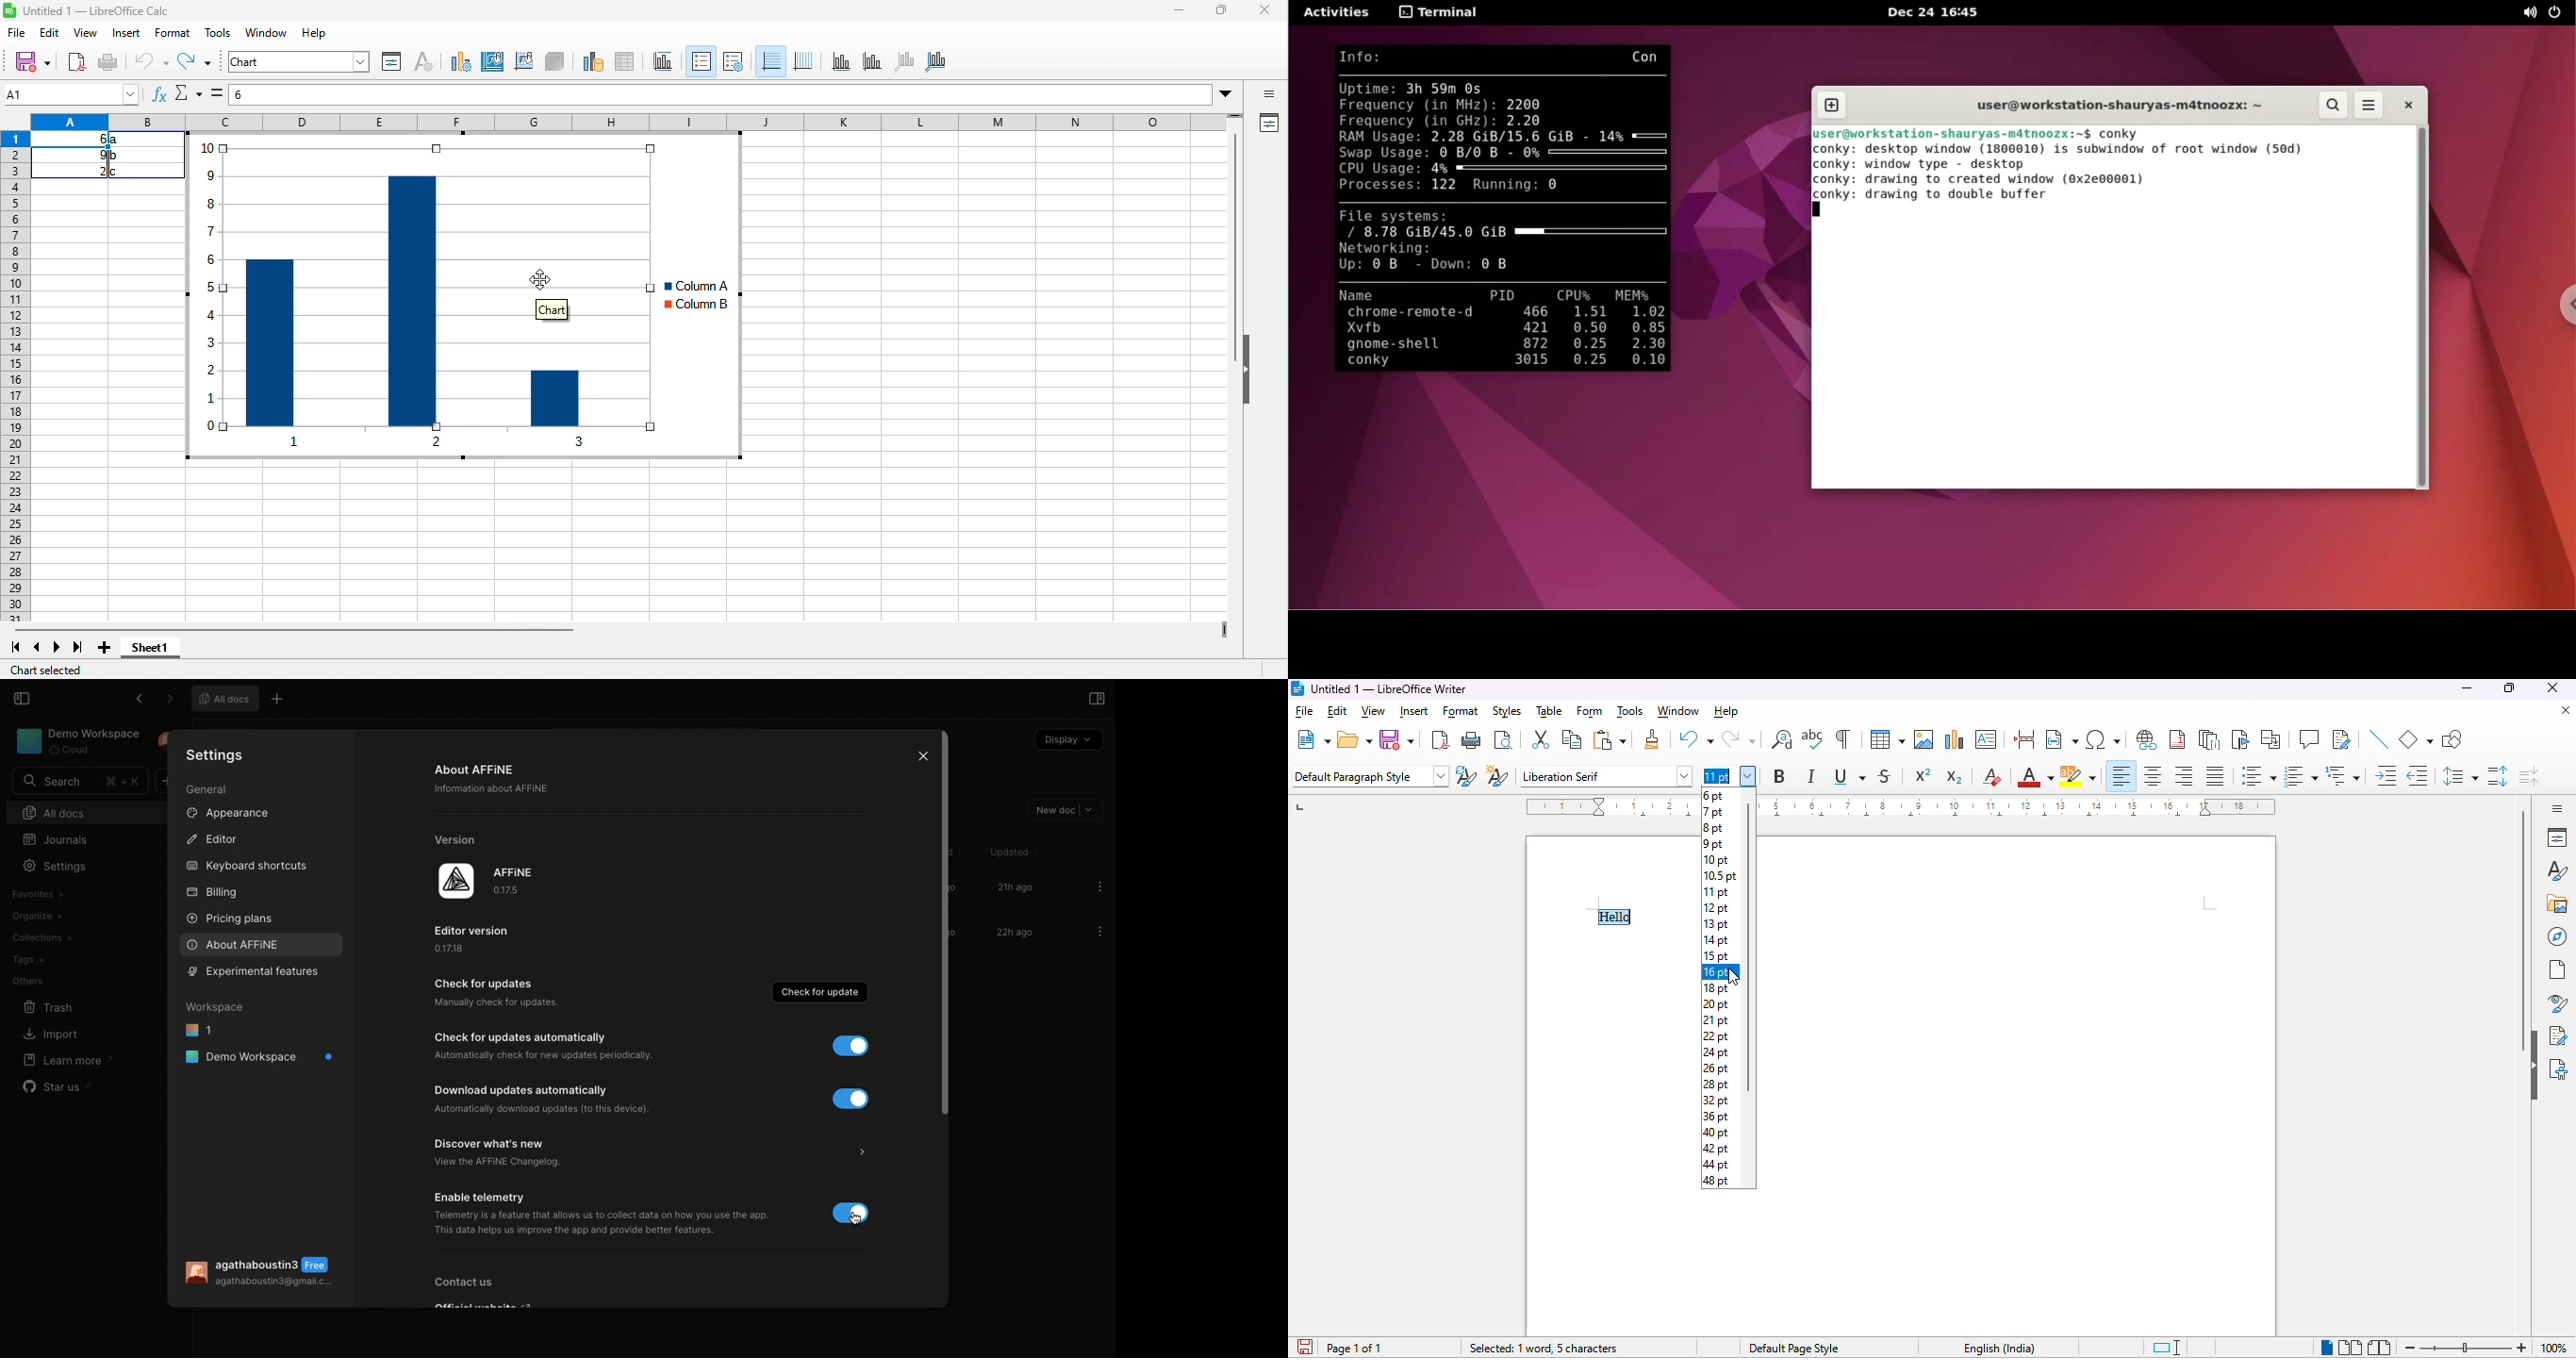 The width and height of the screenshot is (2576, 1372). I want to click on hide, so click(2534, 1065).